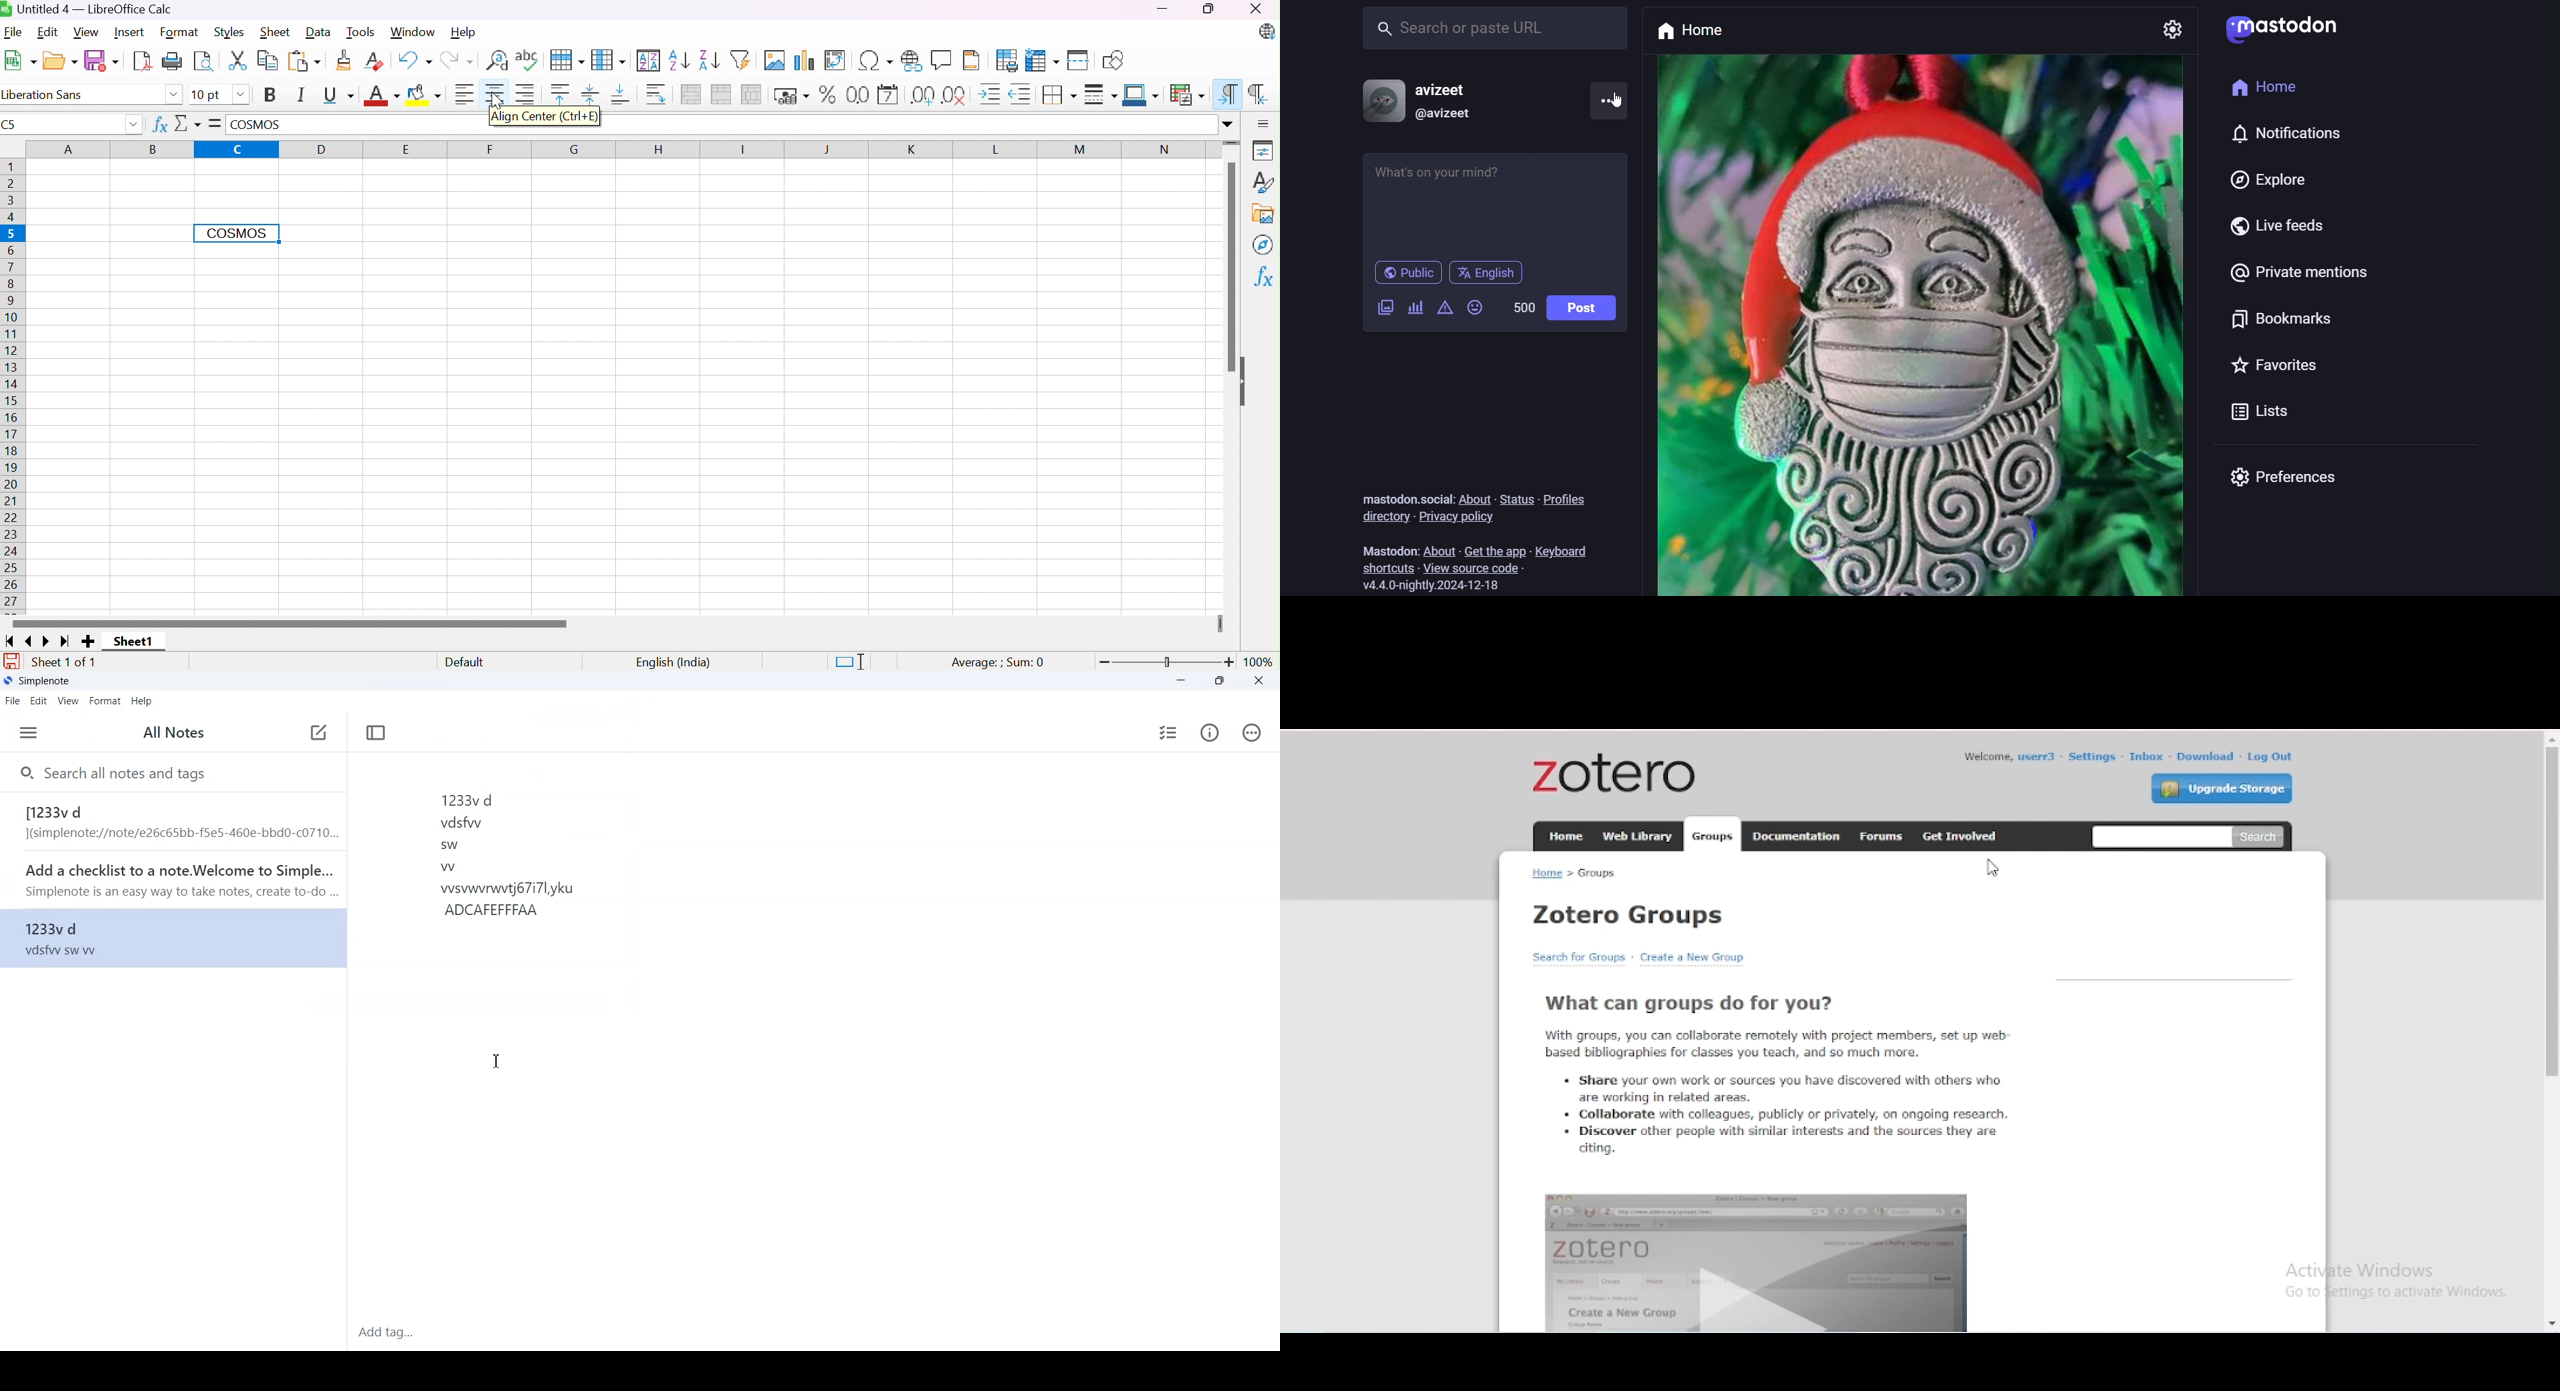  I want to click on View, so click(88, 33).